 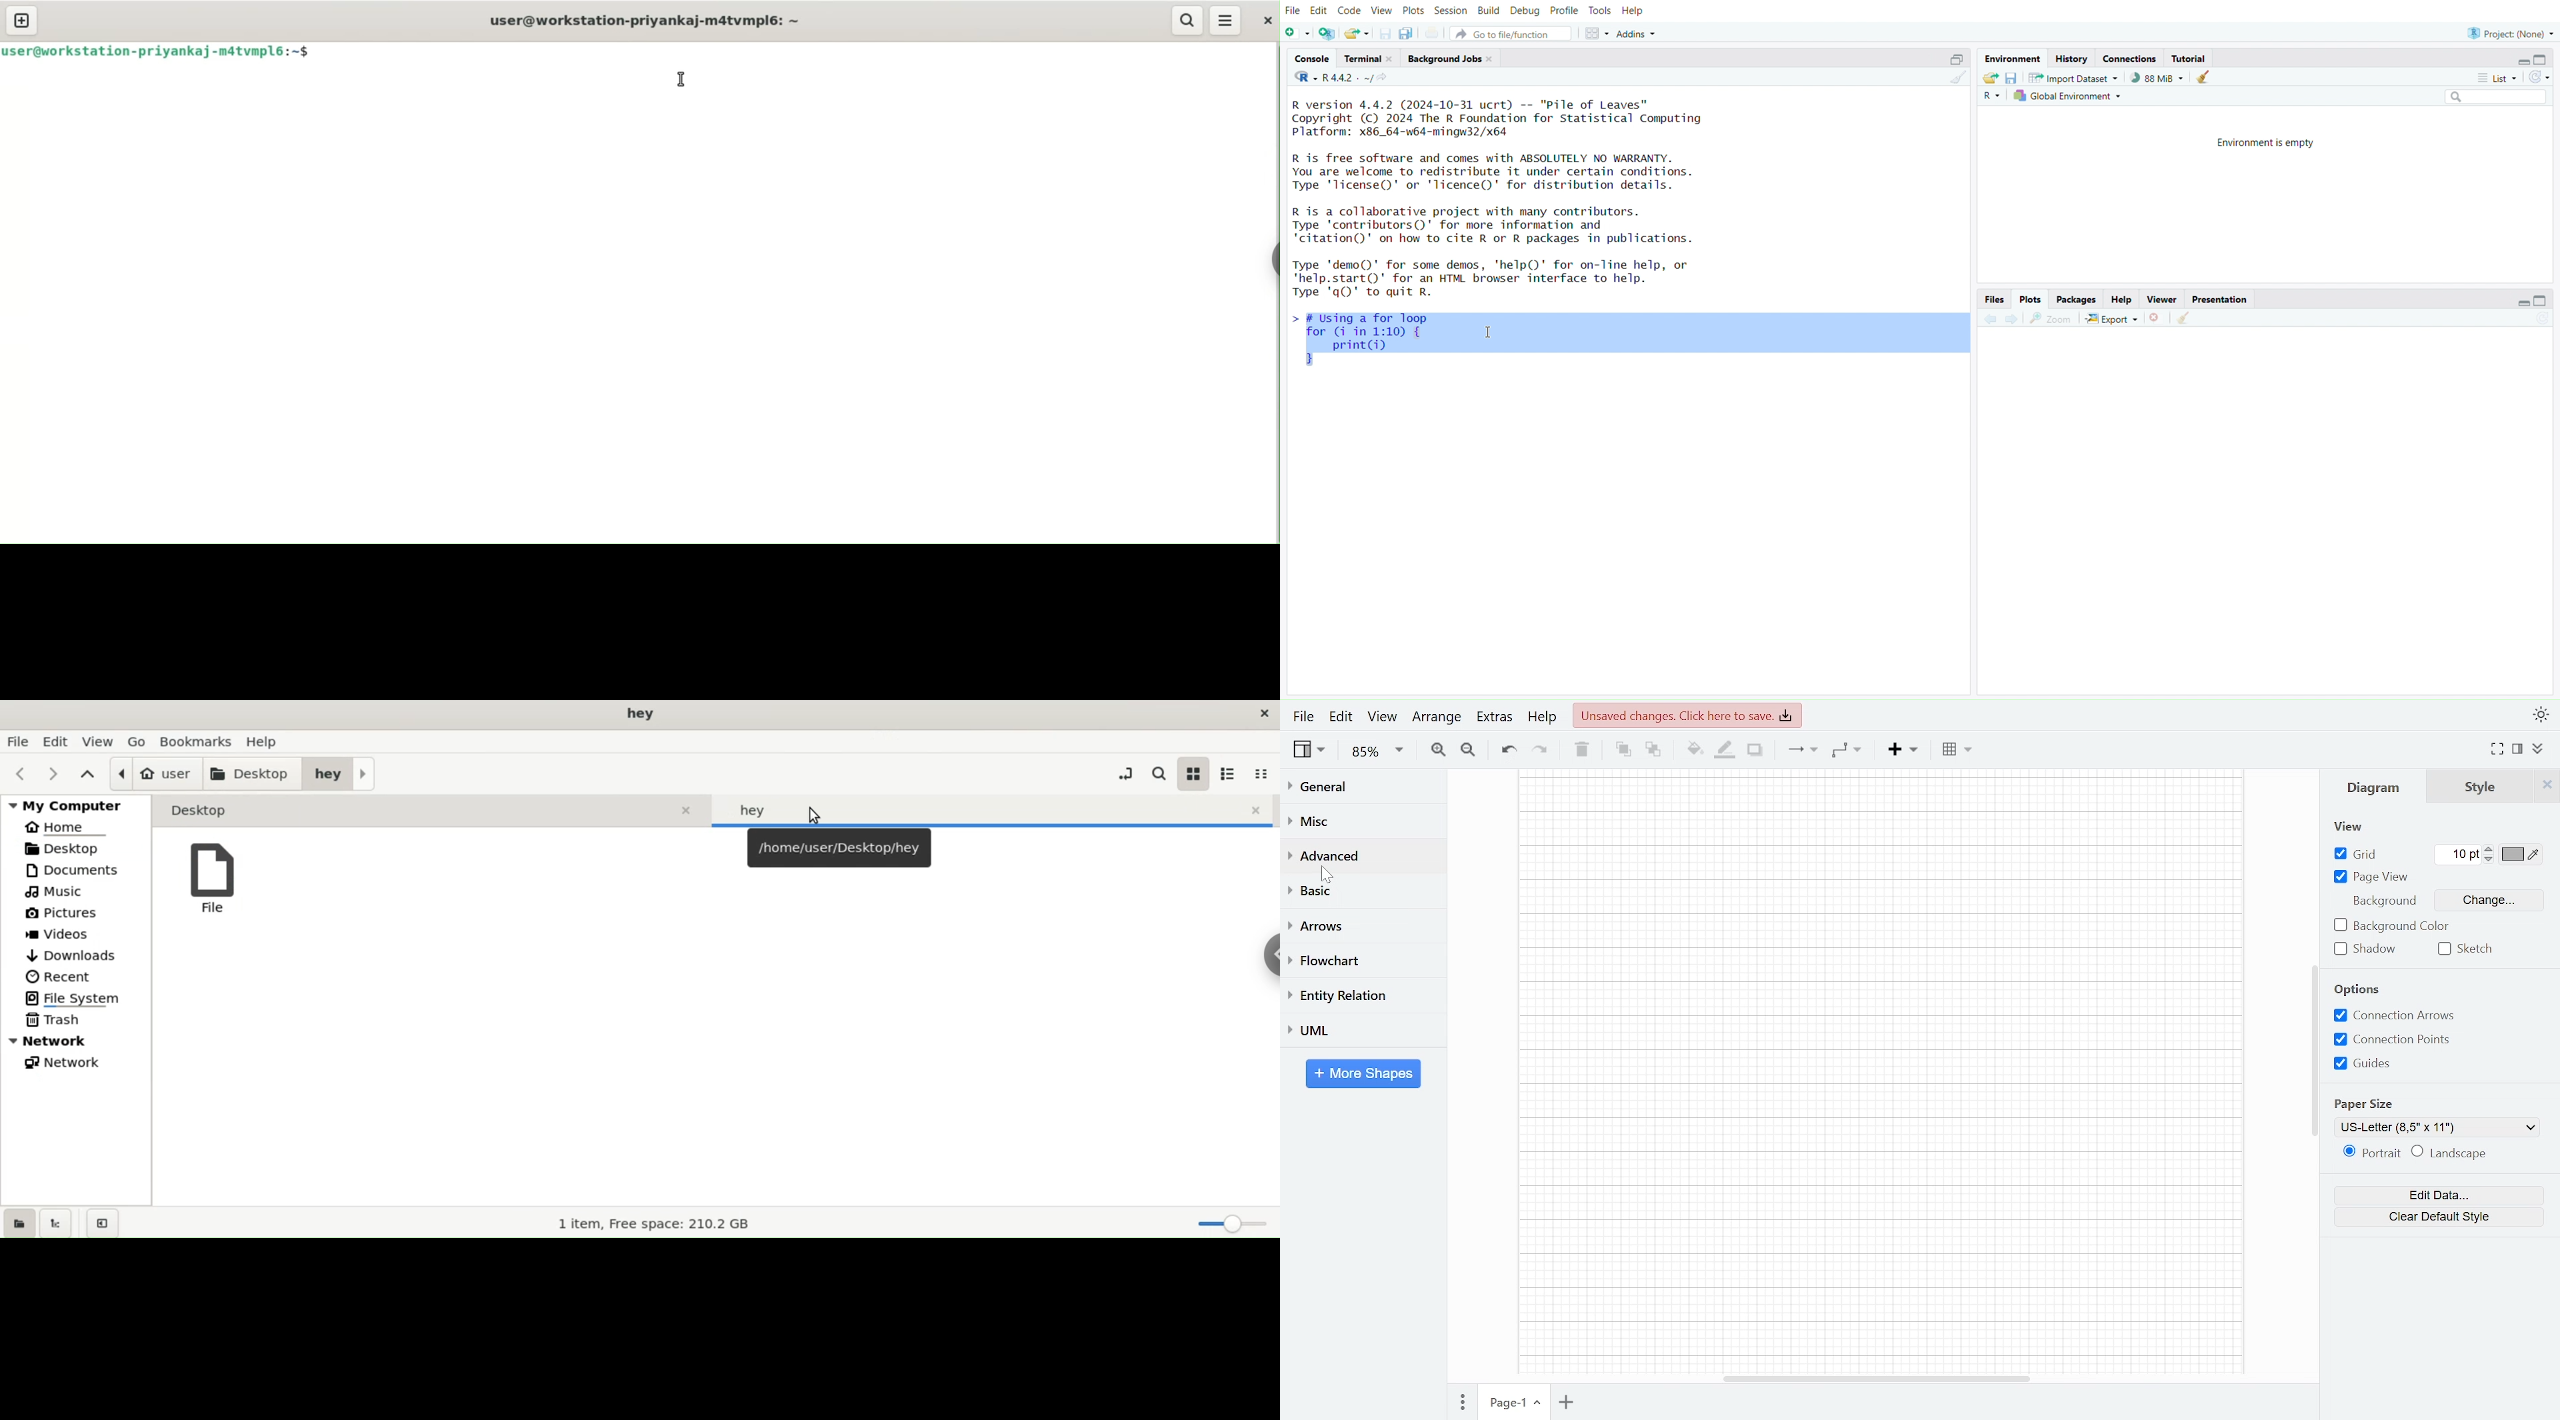 I want to click on build, so click(x=1487, y=11).